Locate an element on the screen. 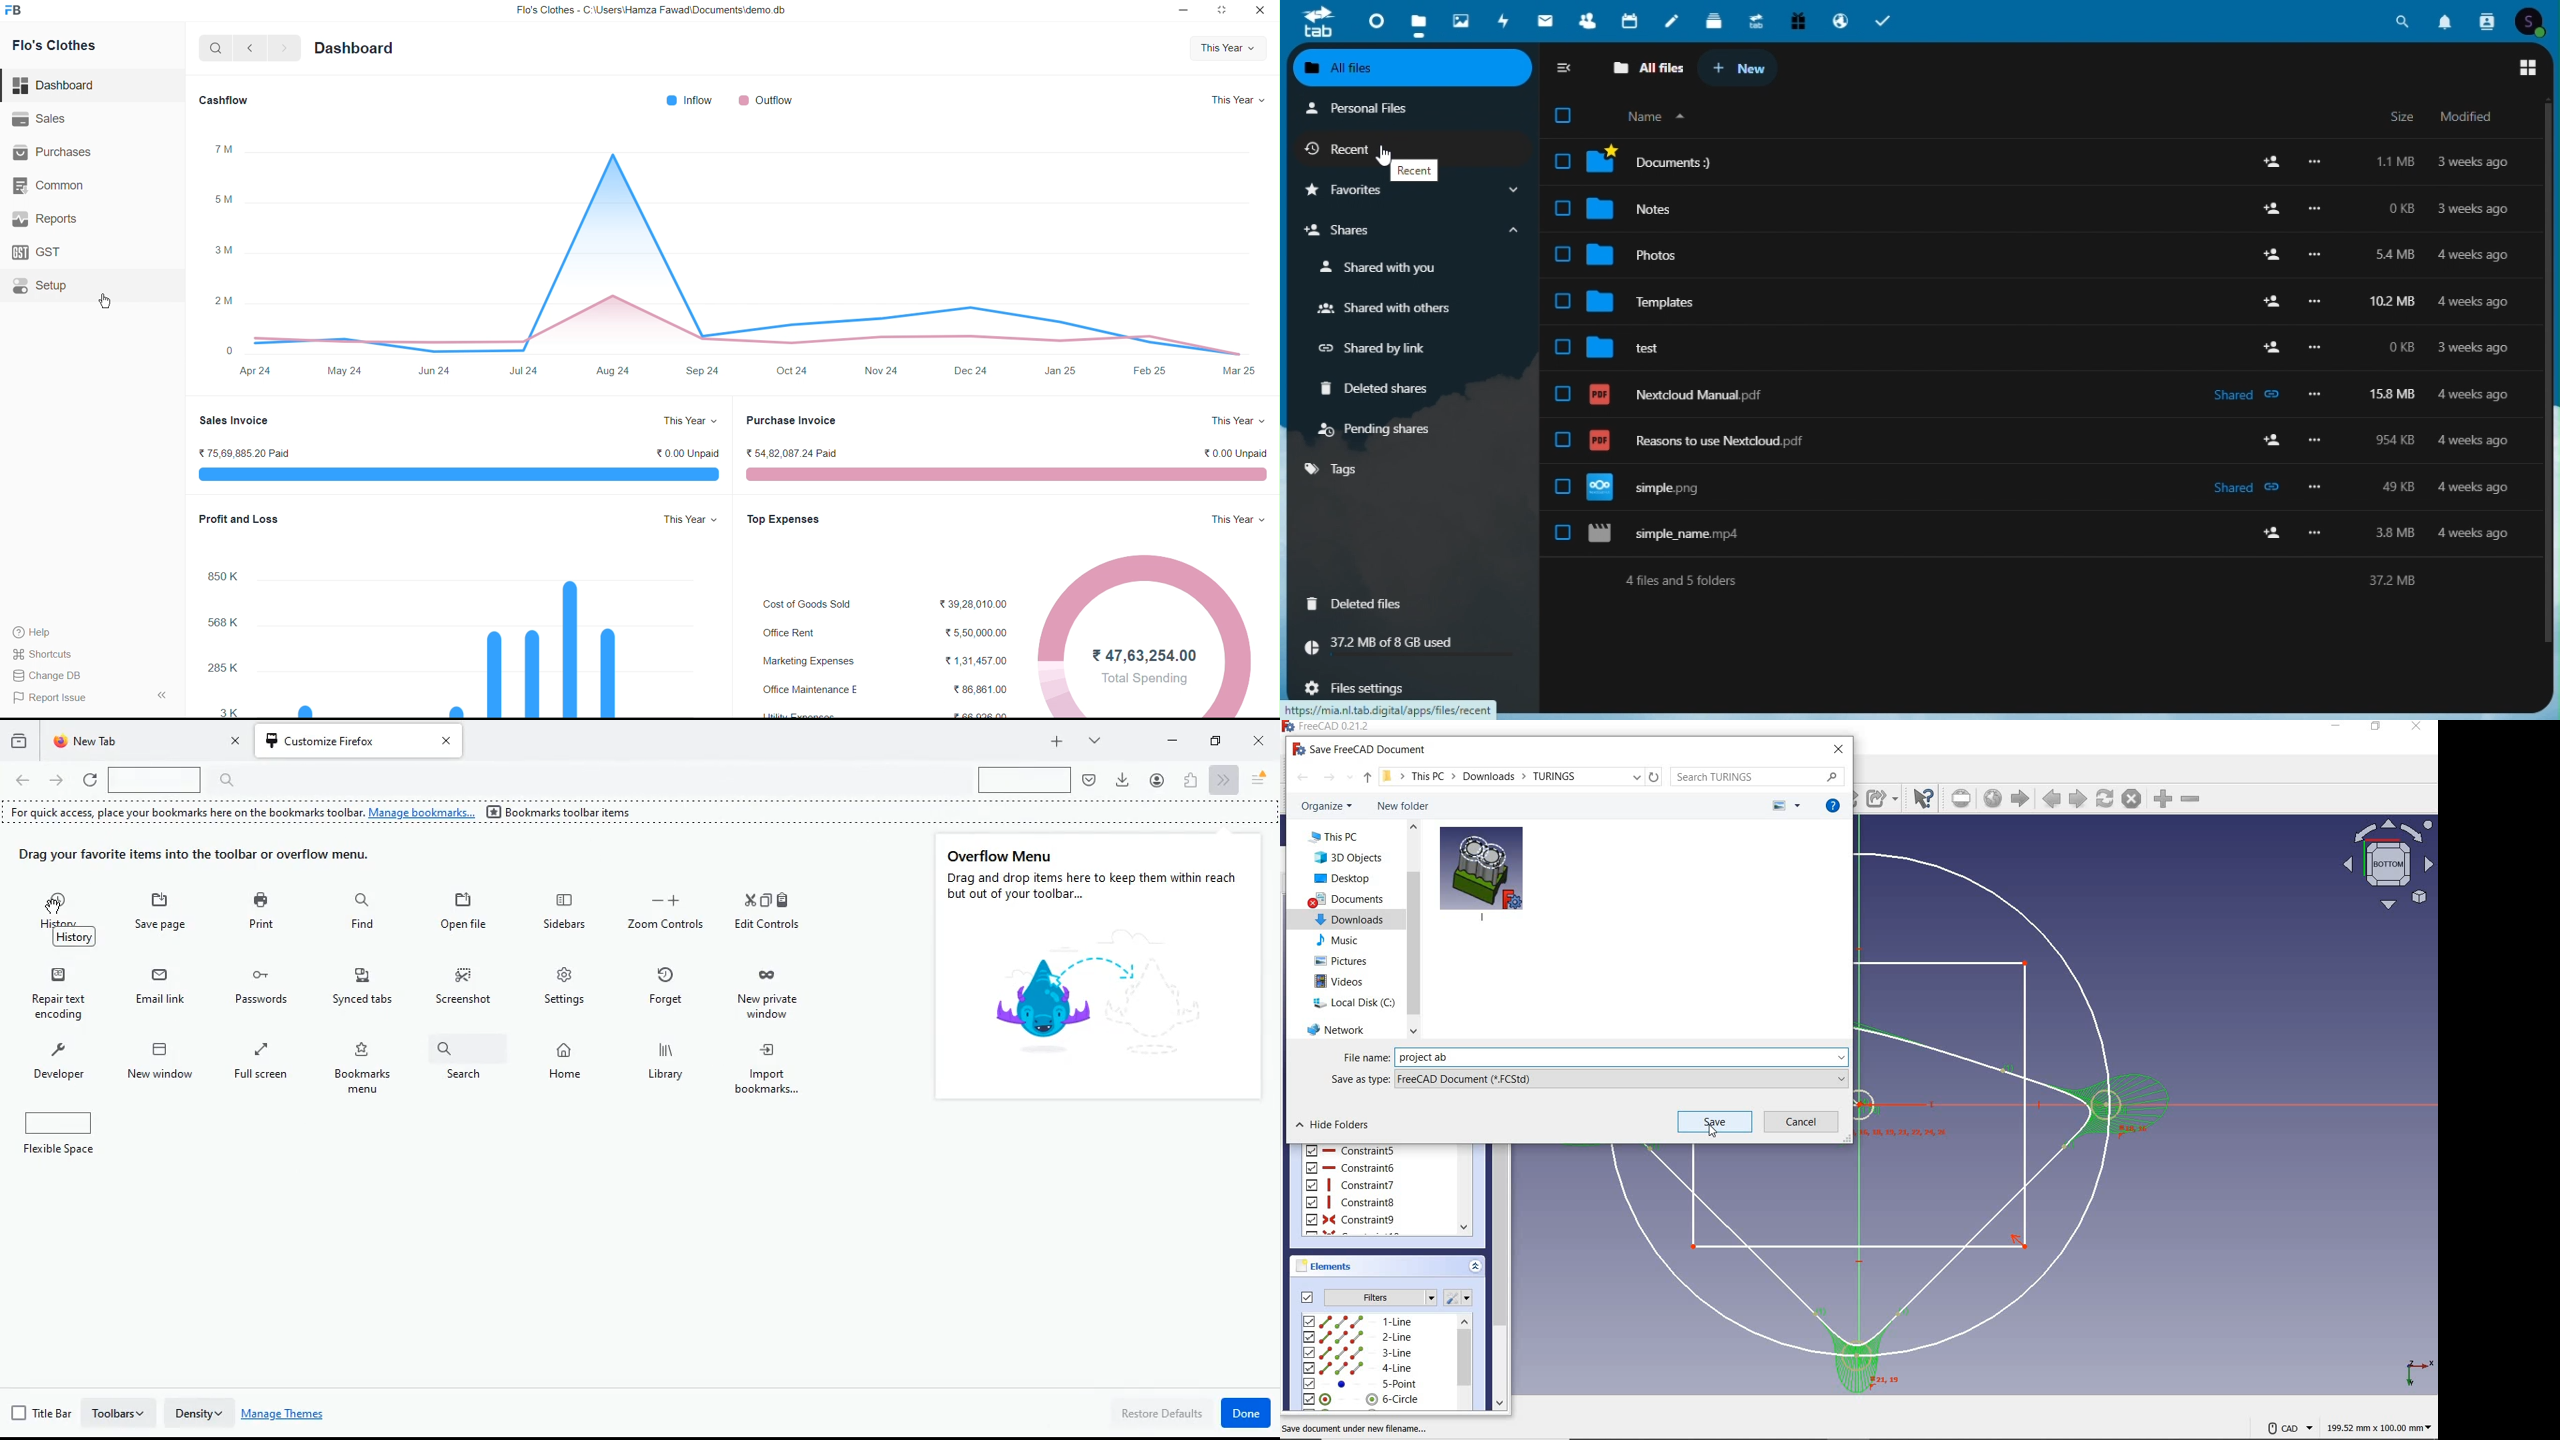  Dashboard is located at coordinates (58, 86).